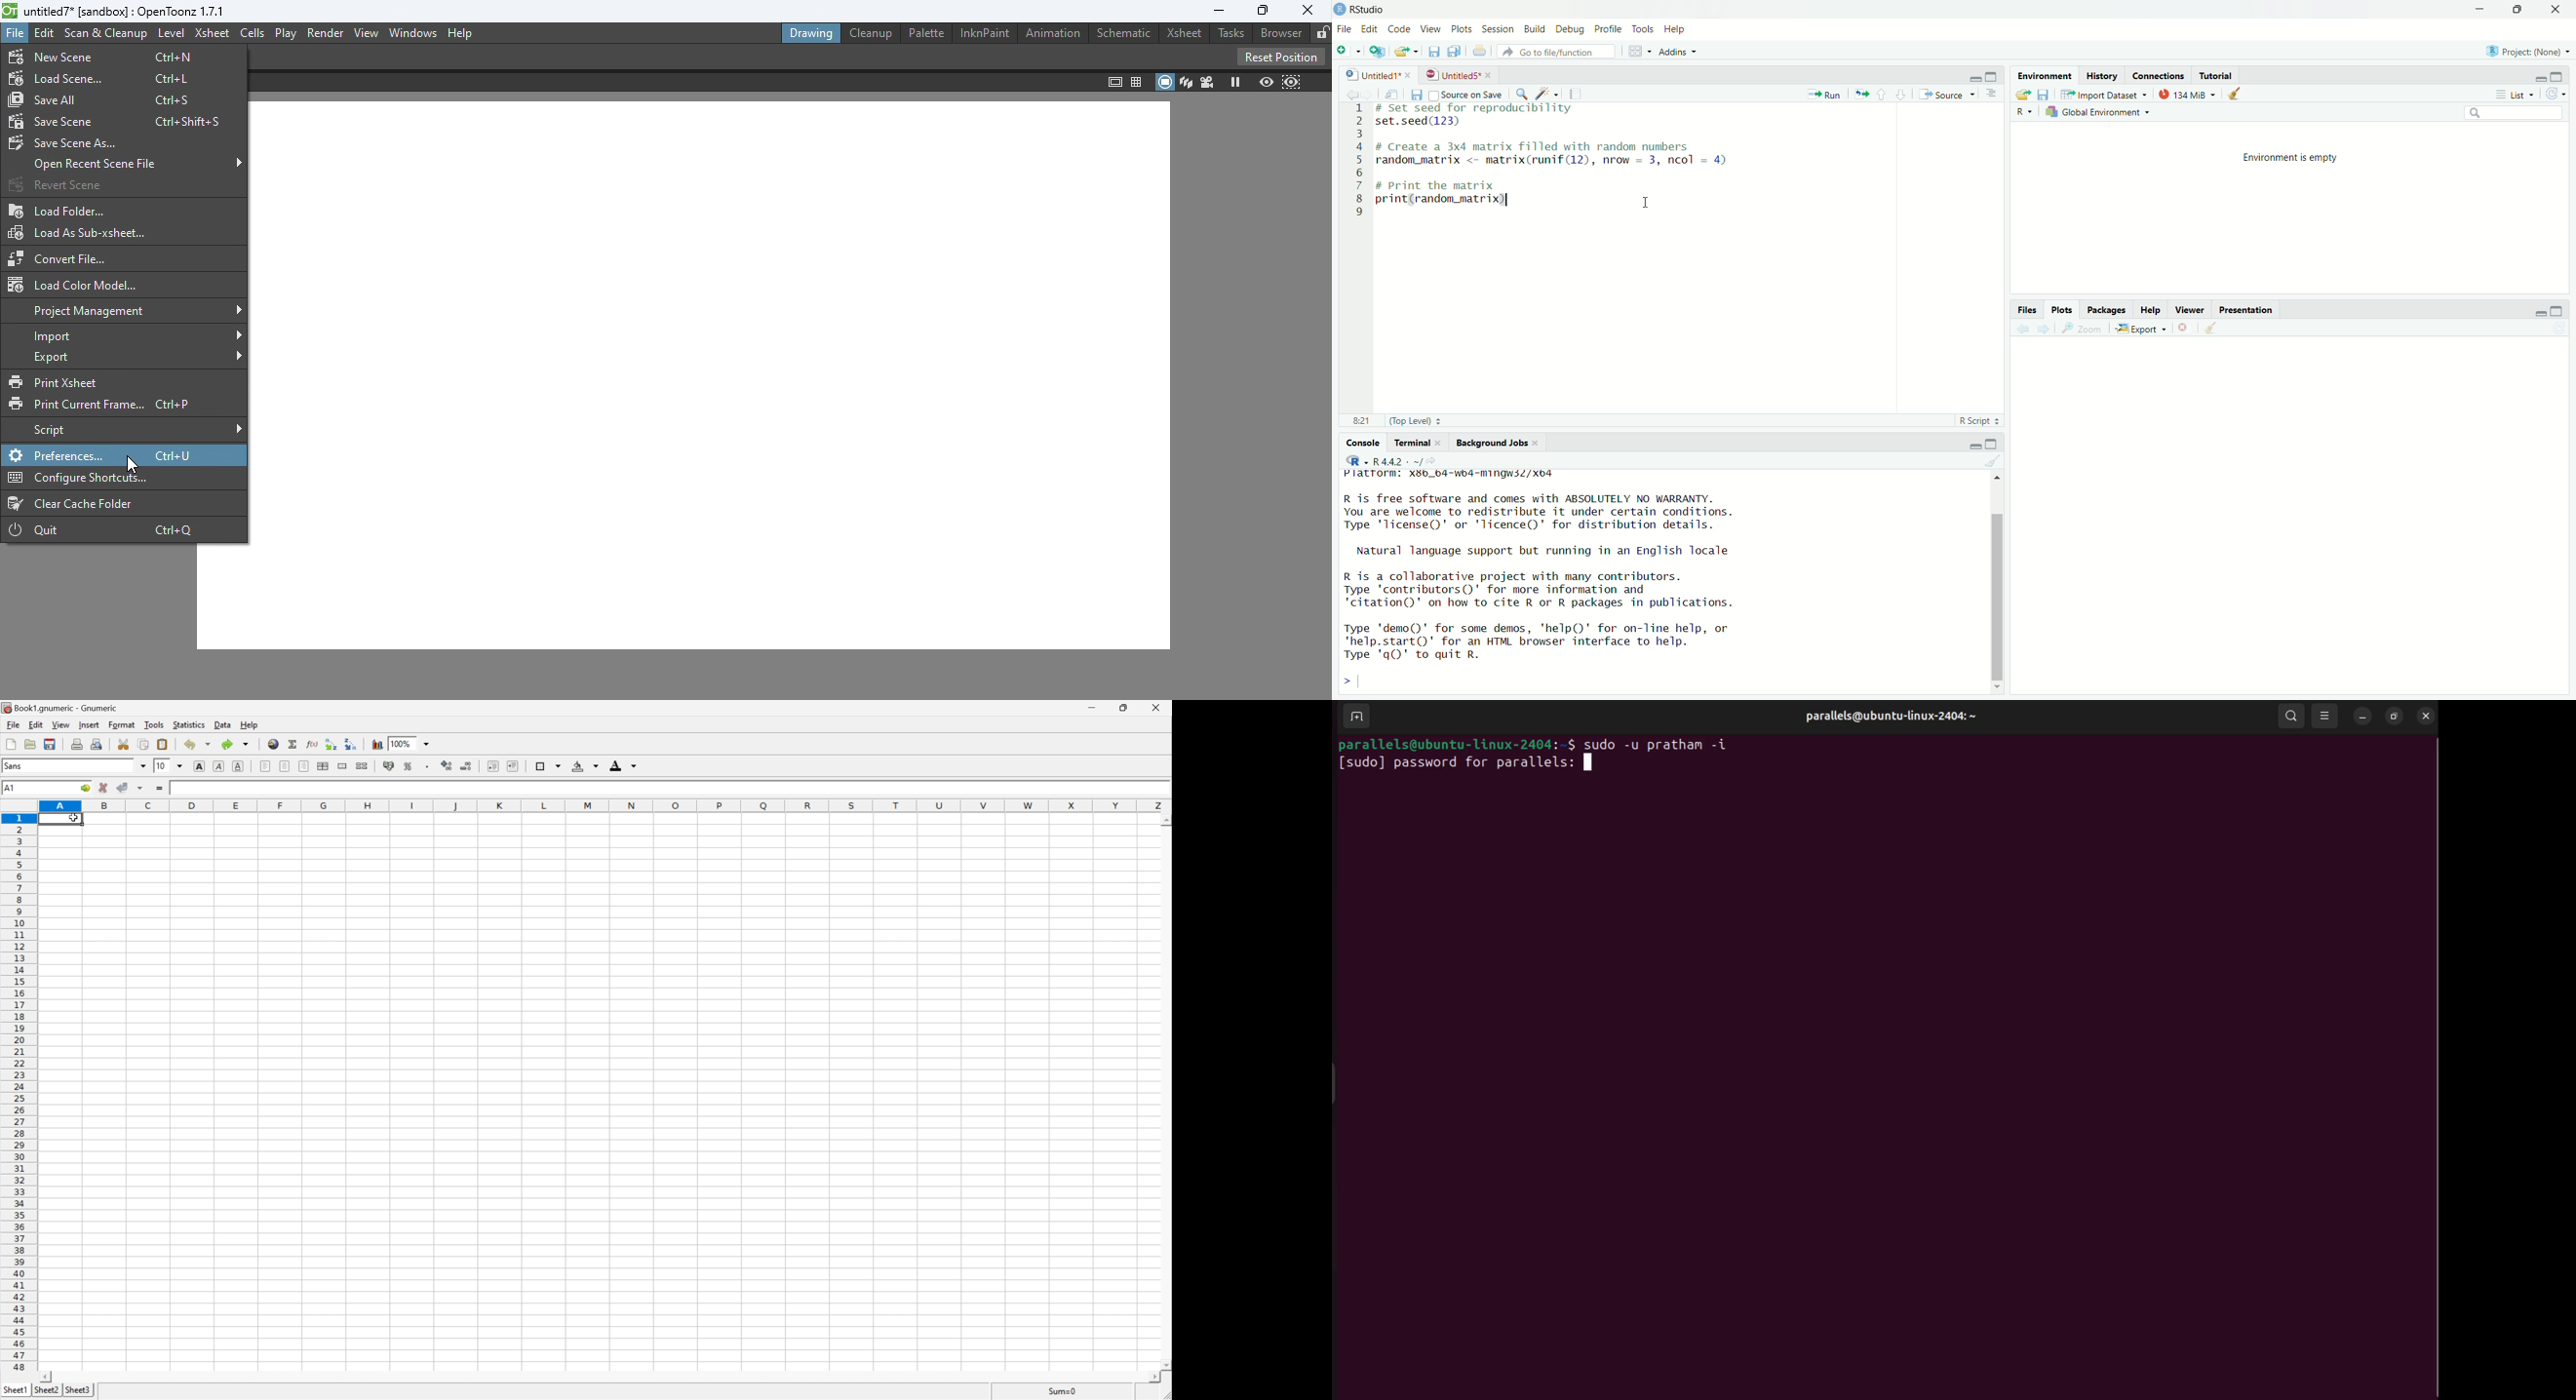 This screenshot has width=2576, height=1400. Describe the element at coordinates (2064, 312) in the screenshot. I see `Plots` at that location.